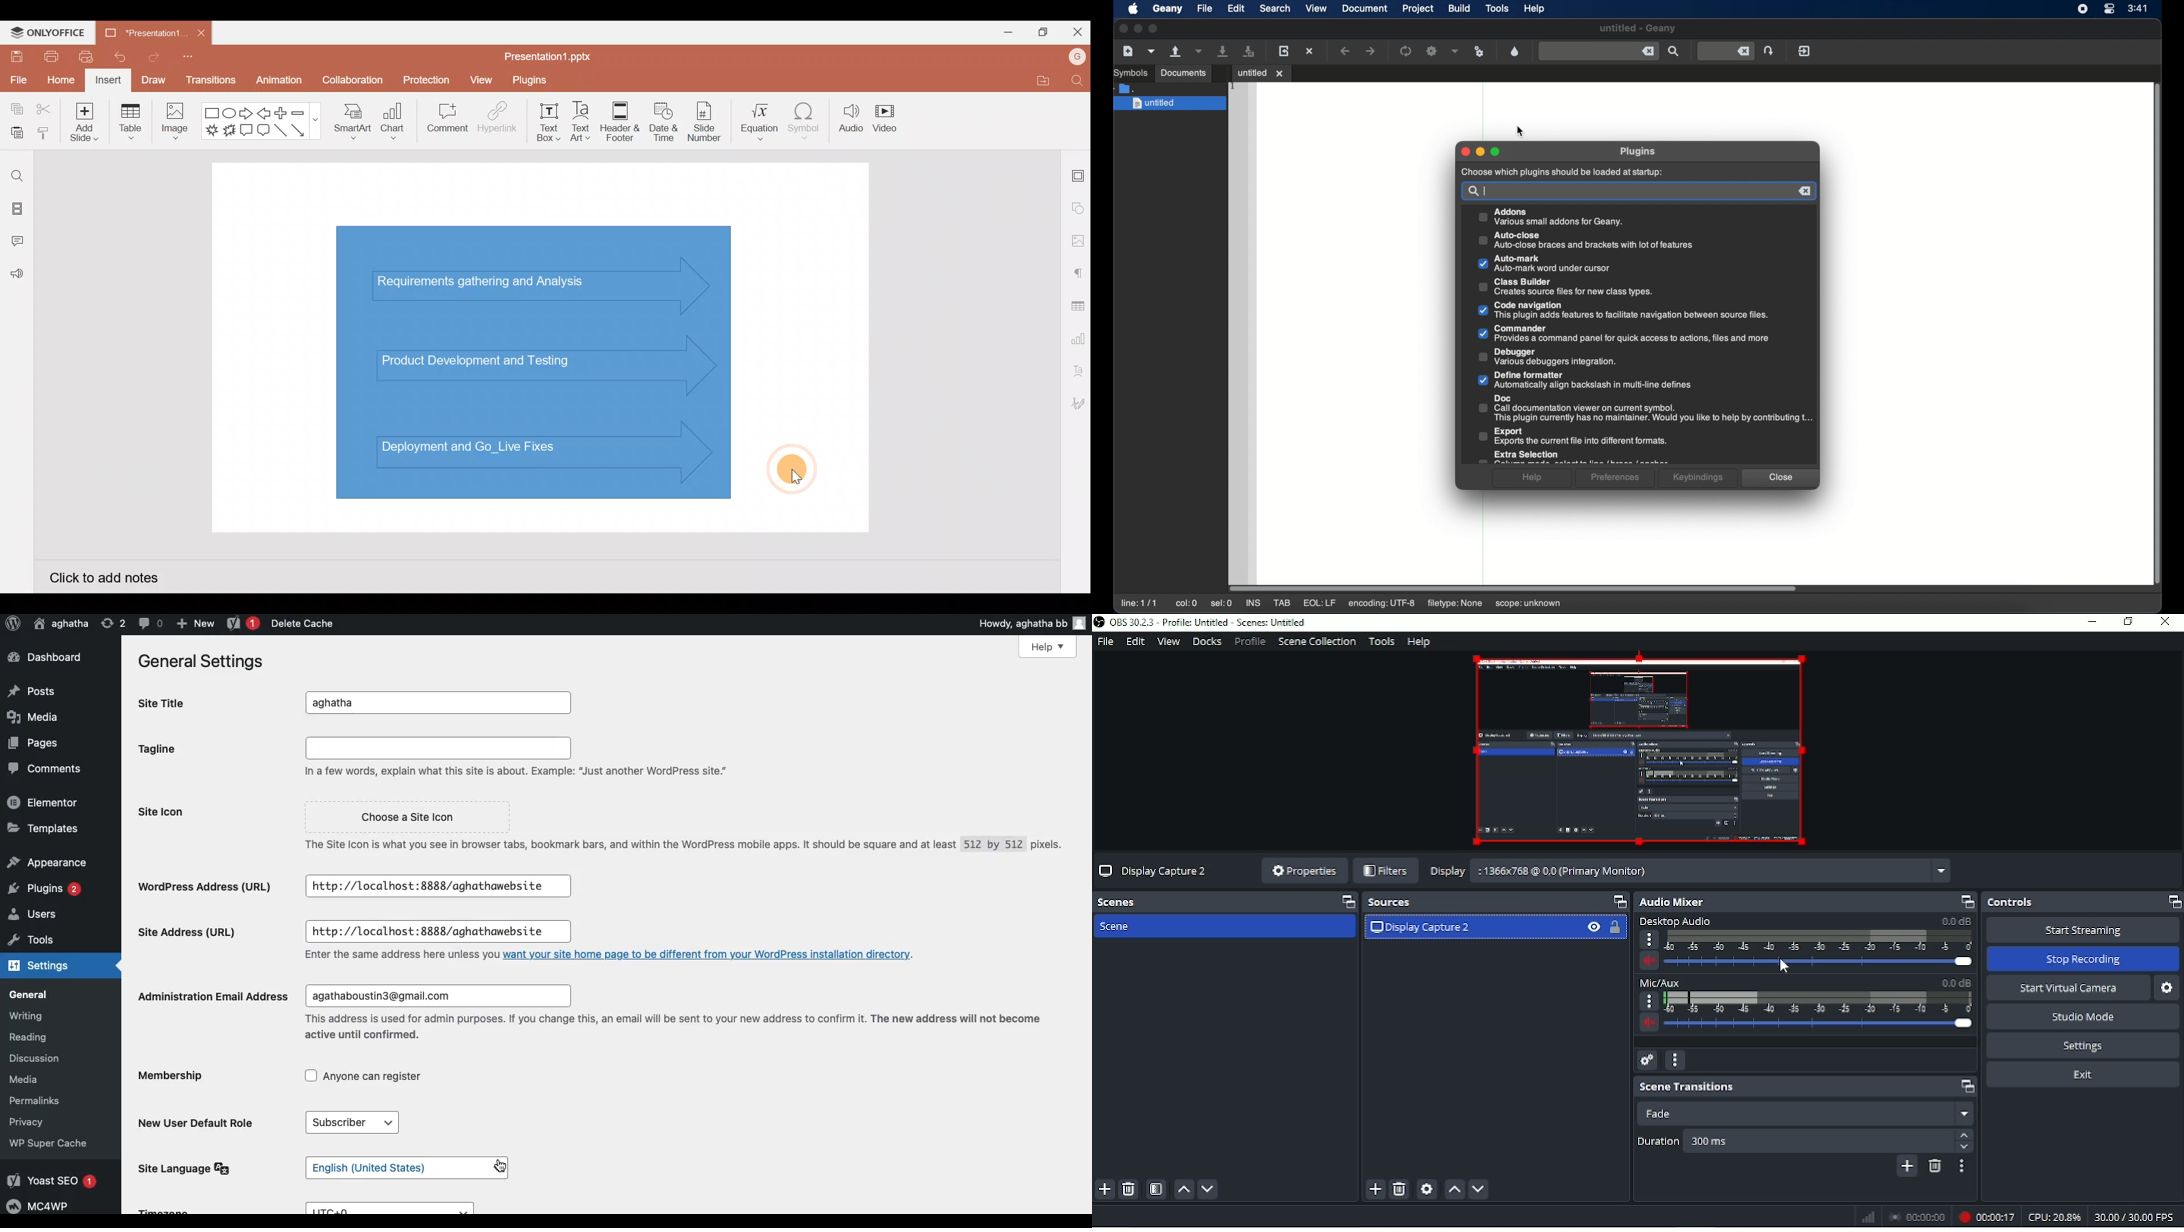 The width and height of the screenshot is (2184, 1232). I want to click on Symbol, so click(805, 118).